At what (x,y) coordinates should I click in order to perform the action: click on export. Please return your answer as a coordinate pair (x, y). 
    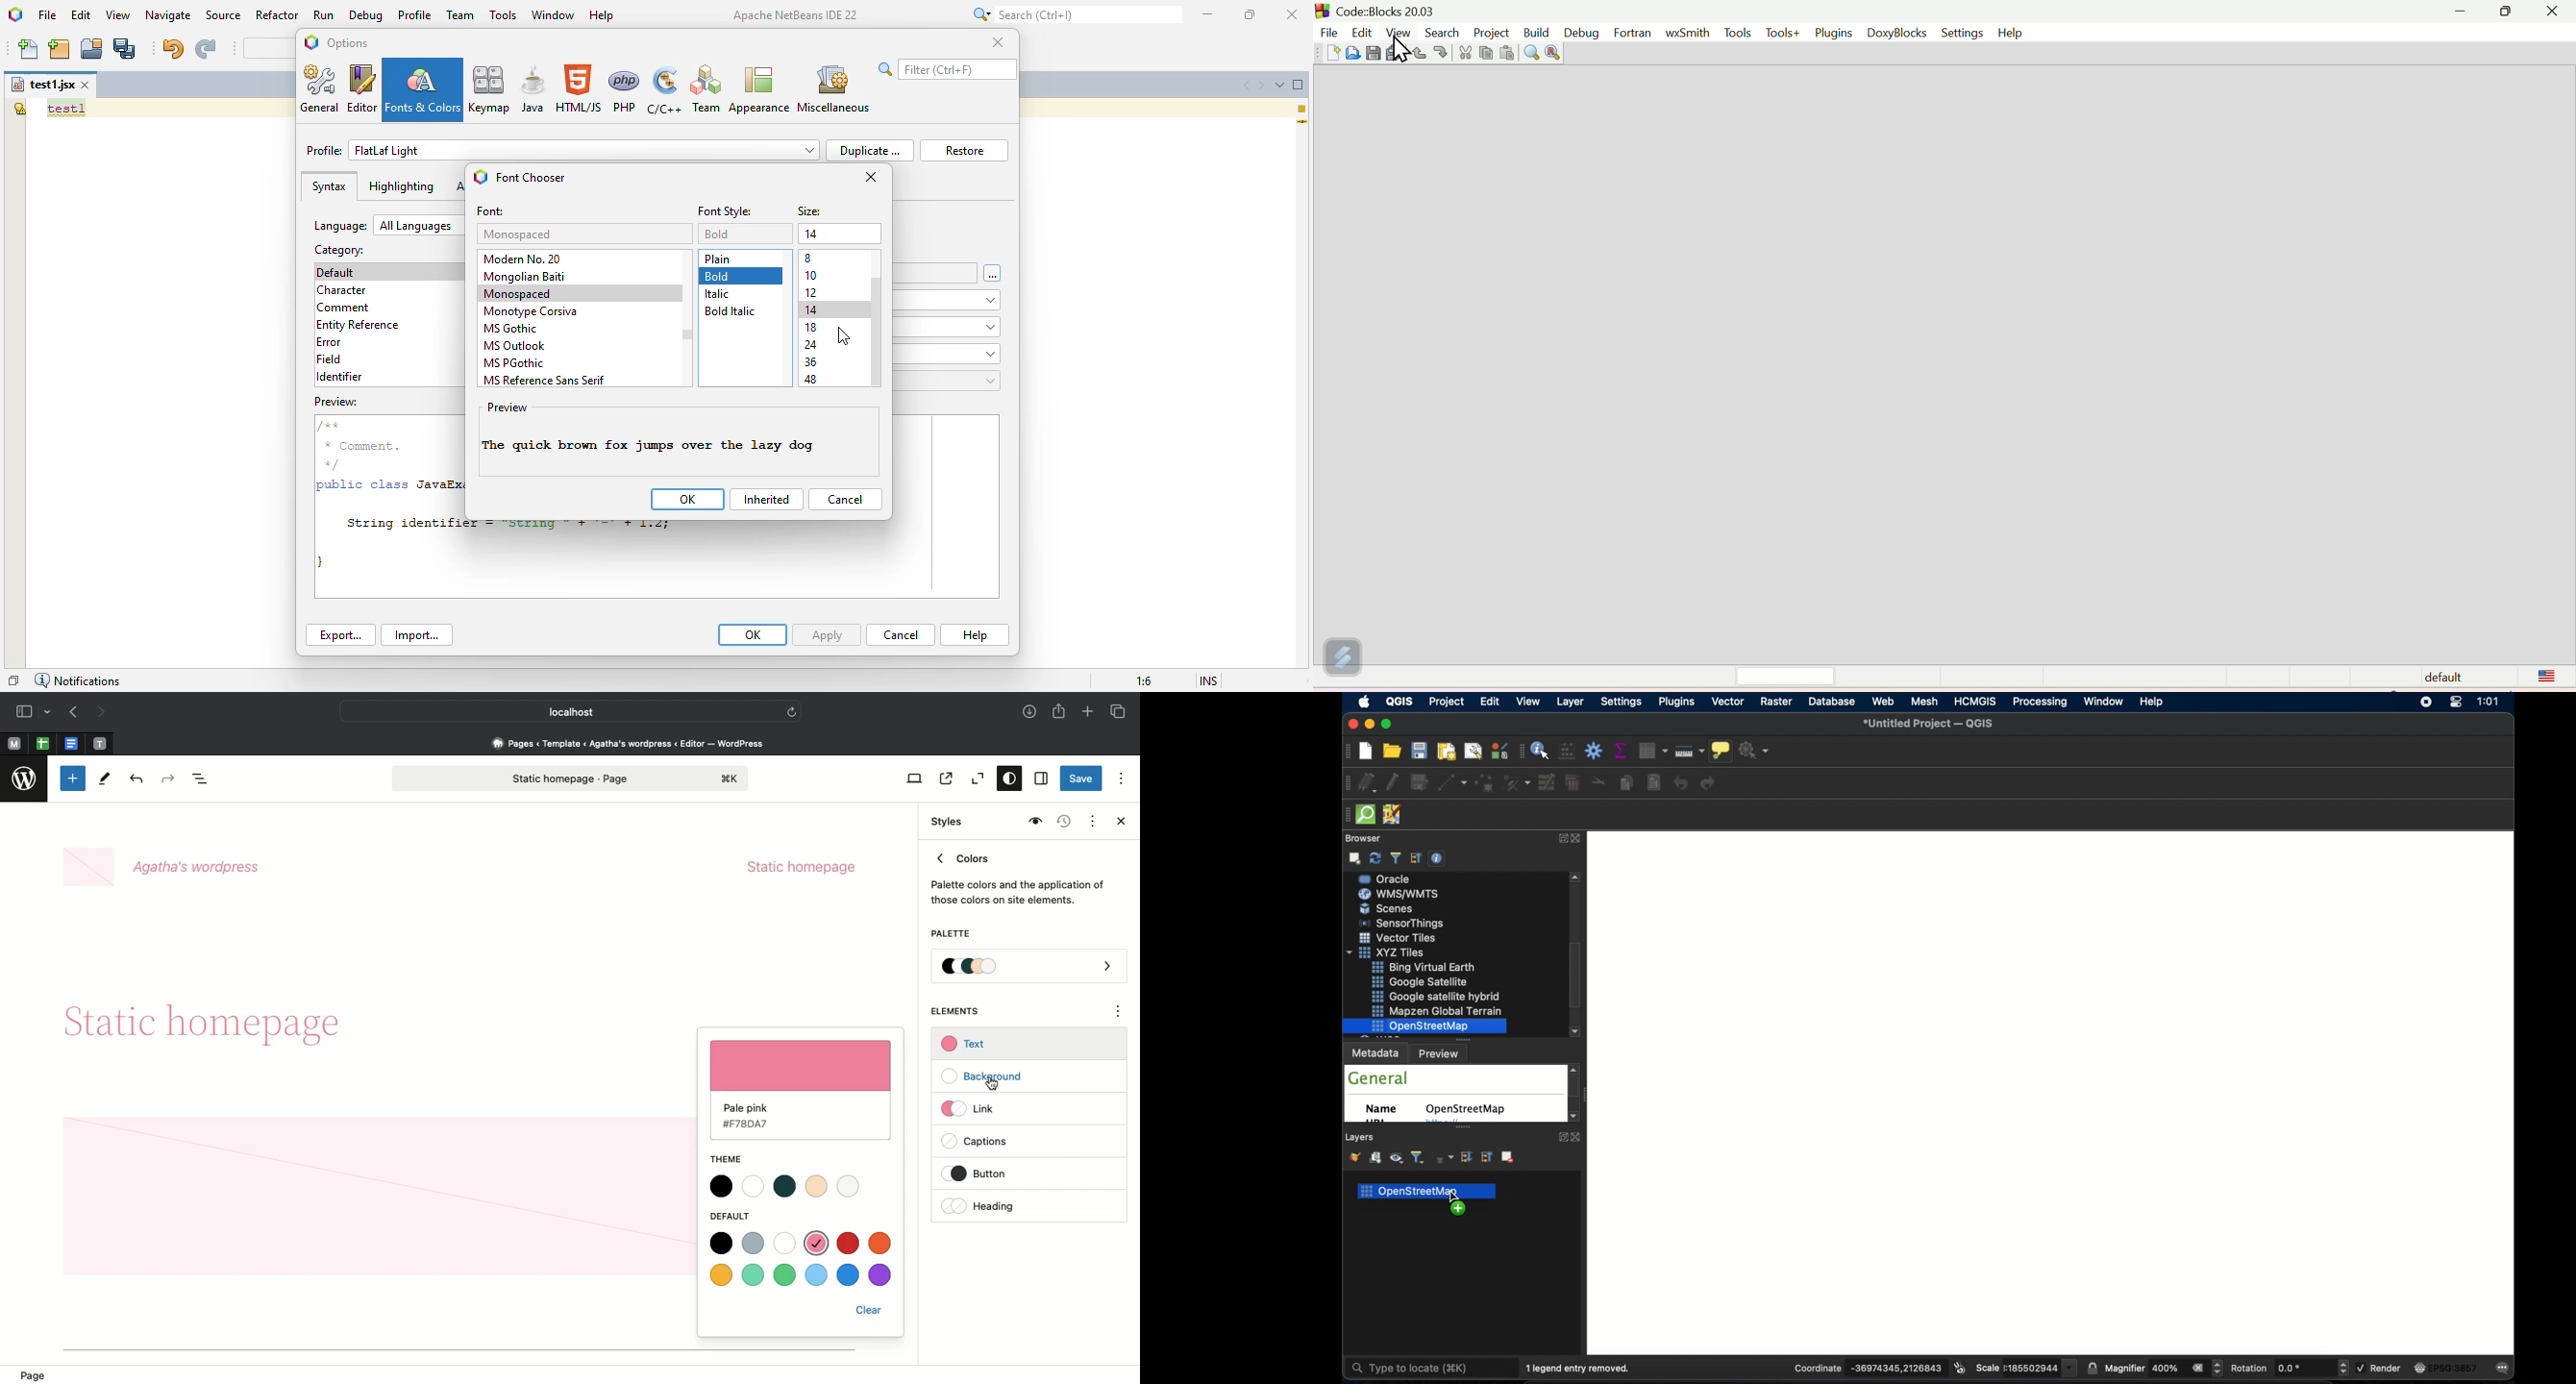
    Looking at the image, I should click on (340, 635).